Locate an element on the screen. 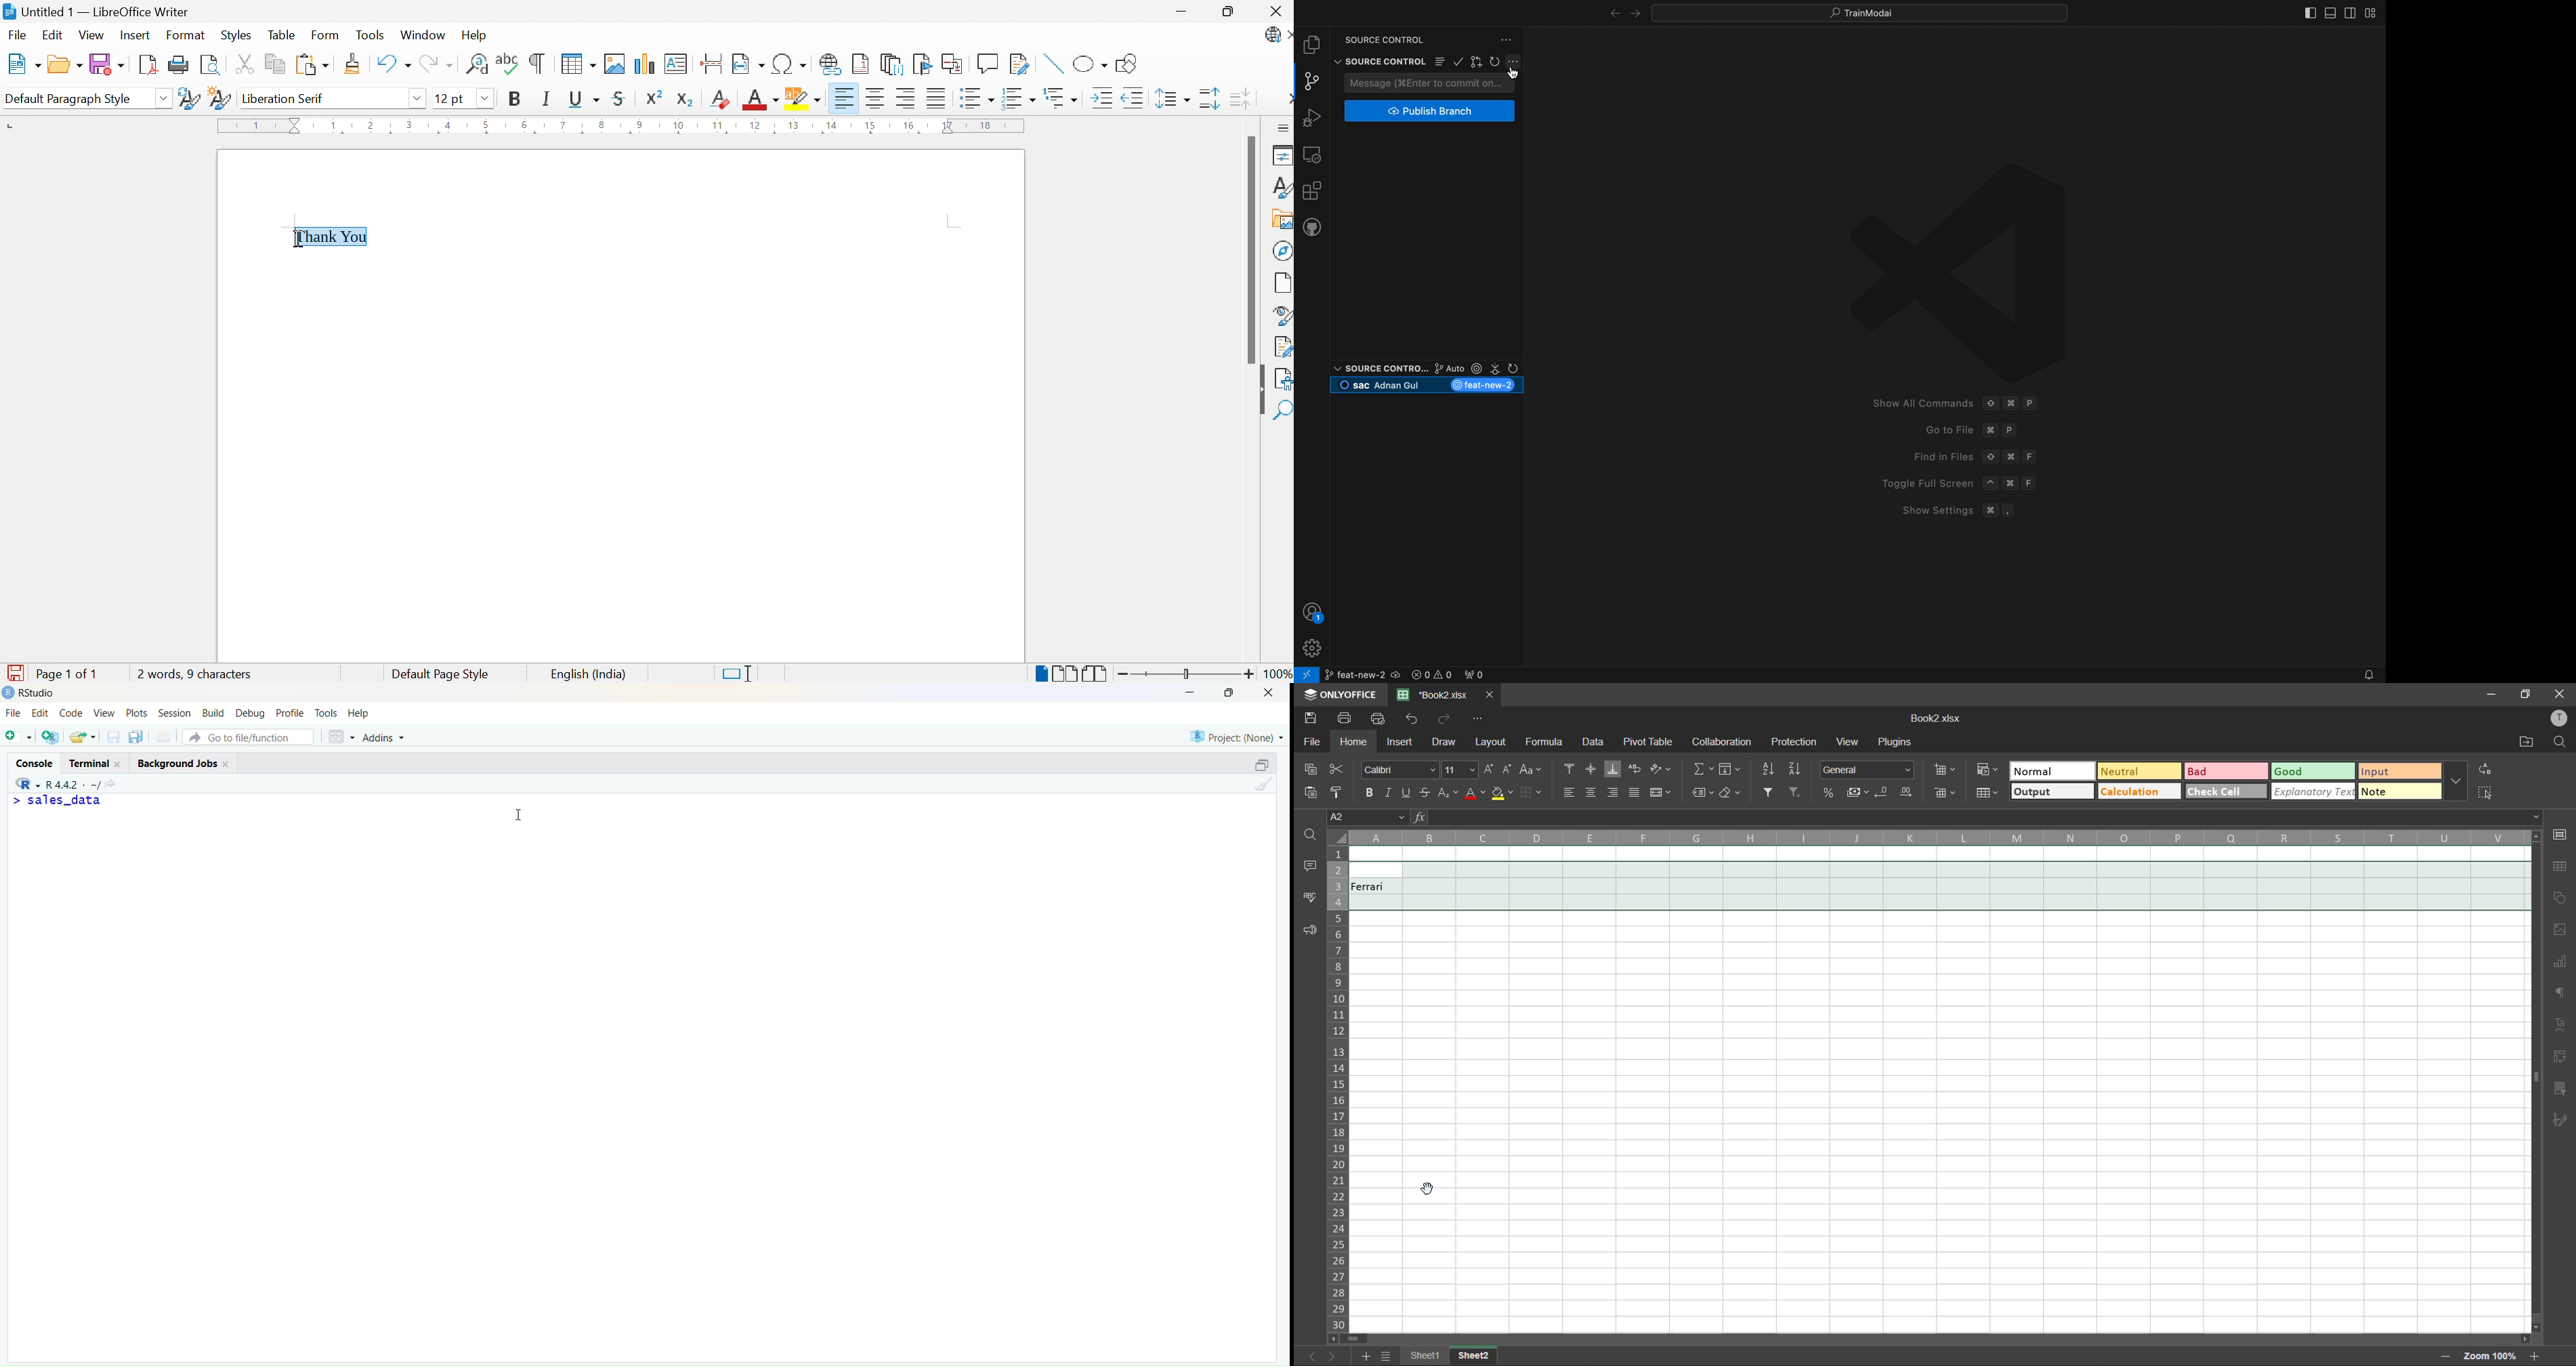 Image resolution: width=2576 pixels, height=1372 pixels. Book2.xlsx is located at coordinates (1936, 718).